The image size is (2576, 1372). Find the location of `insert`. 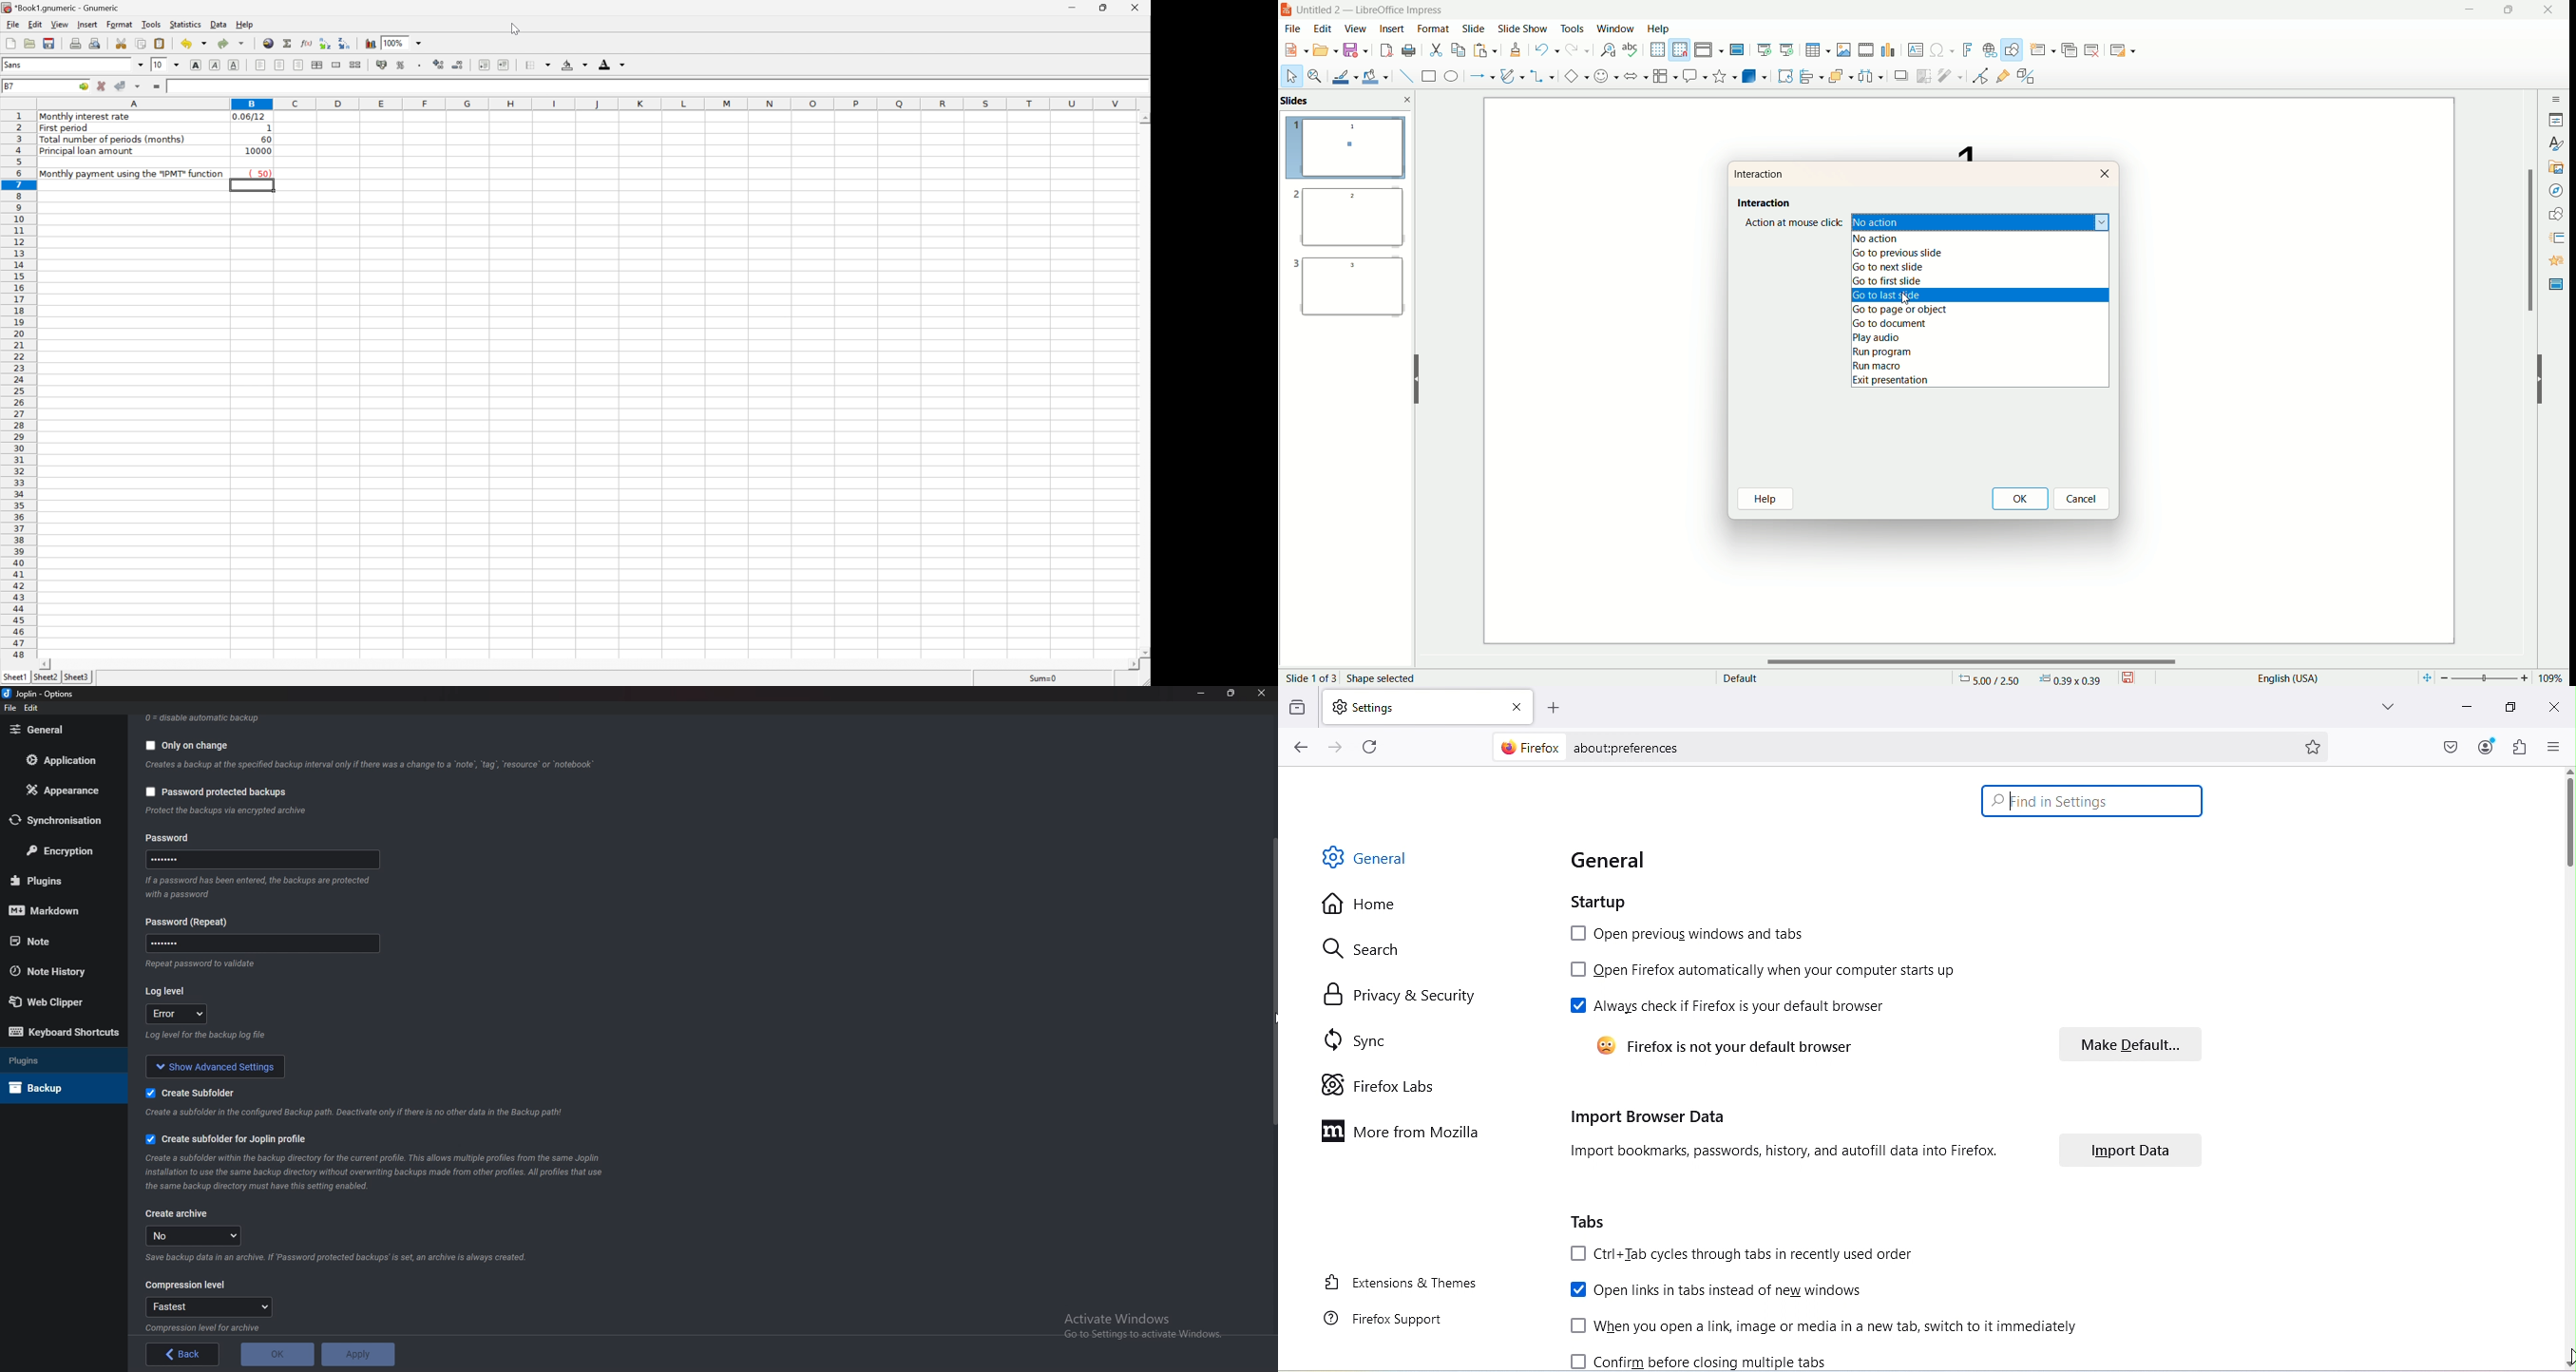

insert is located at coordinates (1391, 29).